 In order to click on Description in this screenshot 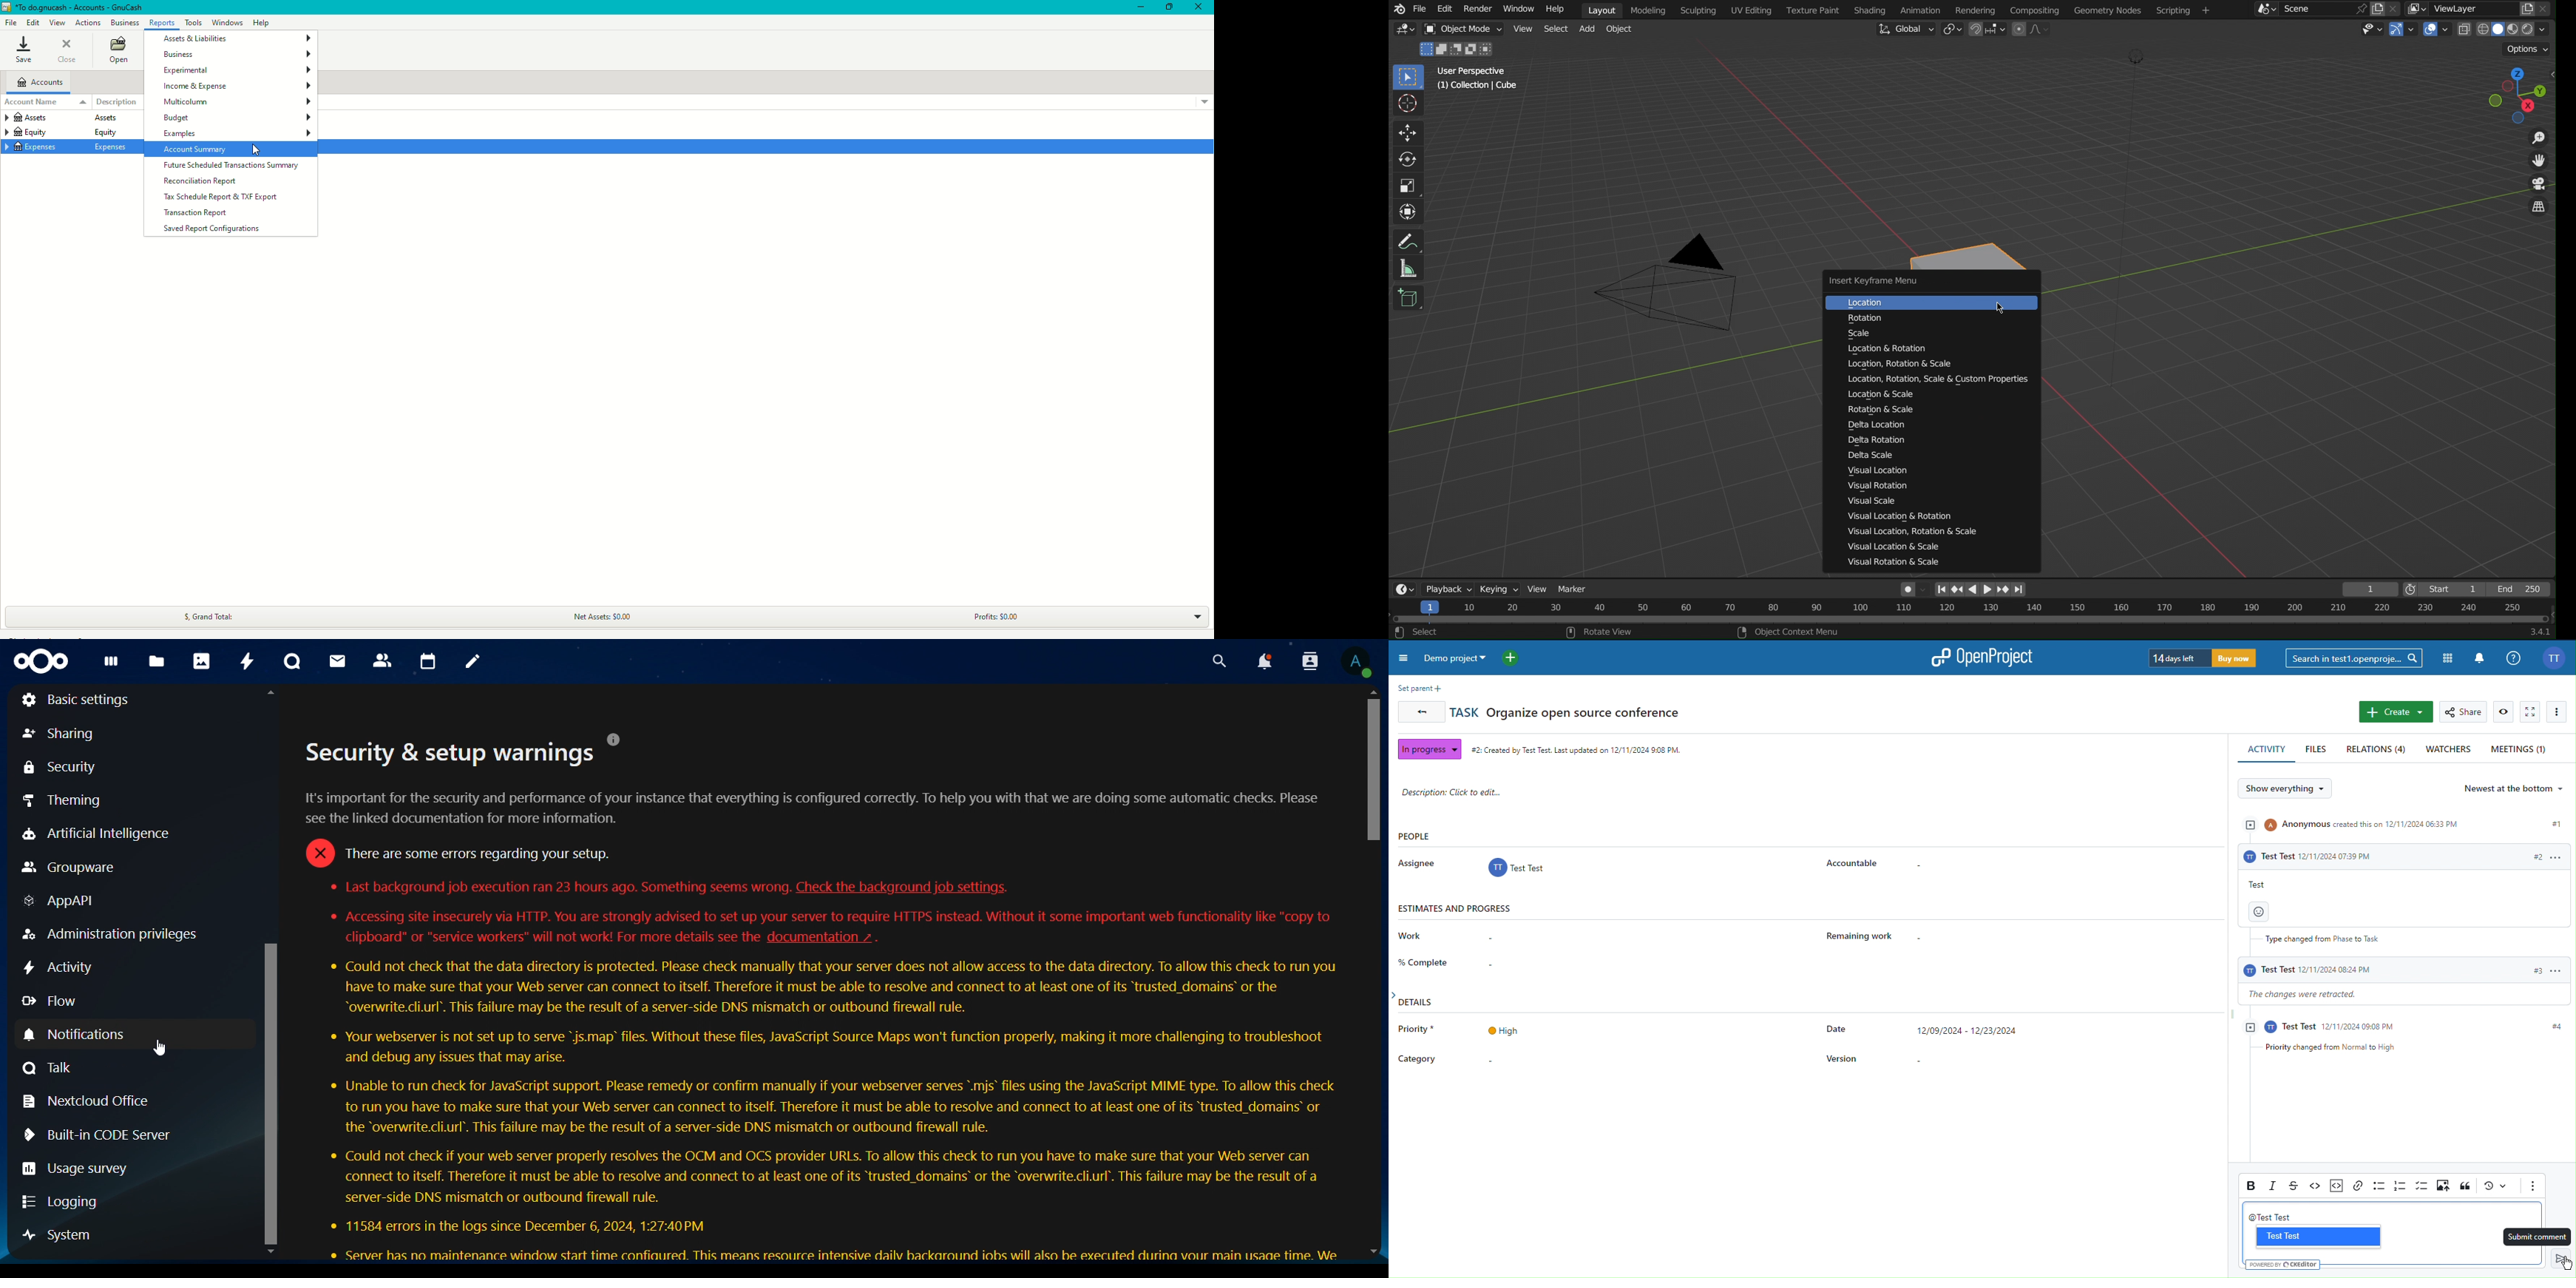, I will do `click(119, 101)`.